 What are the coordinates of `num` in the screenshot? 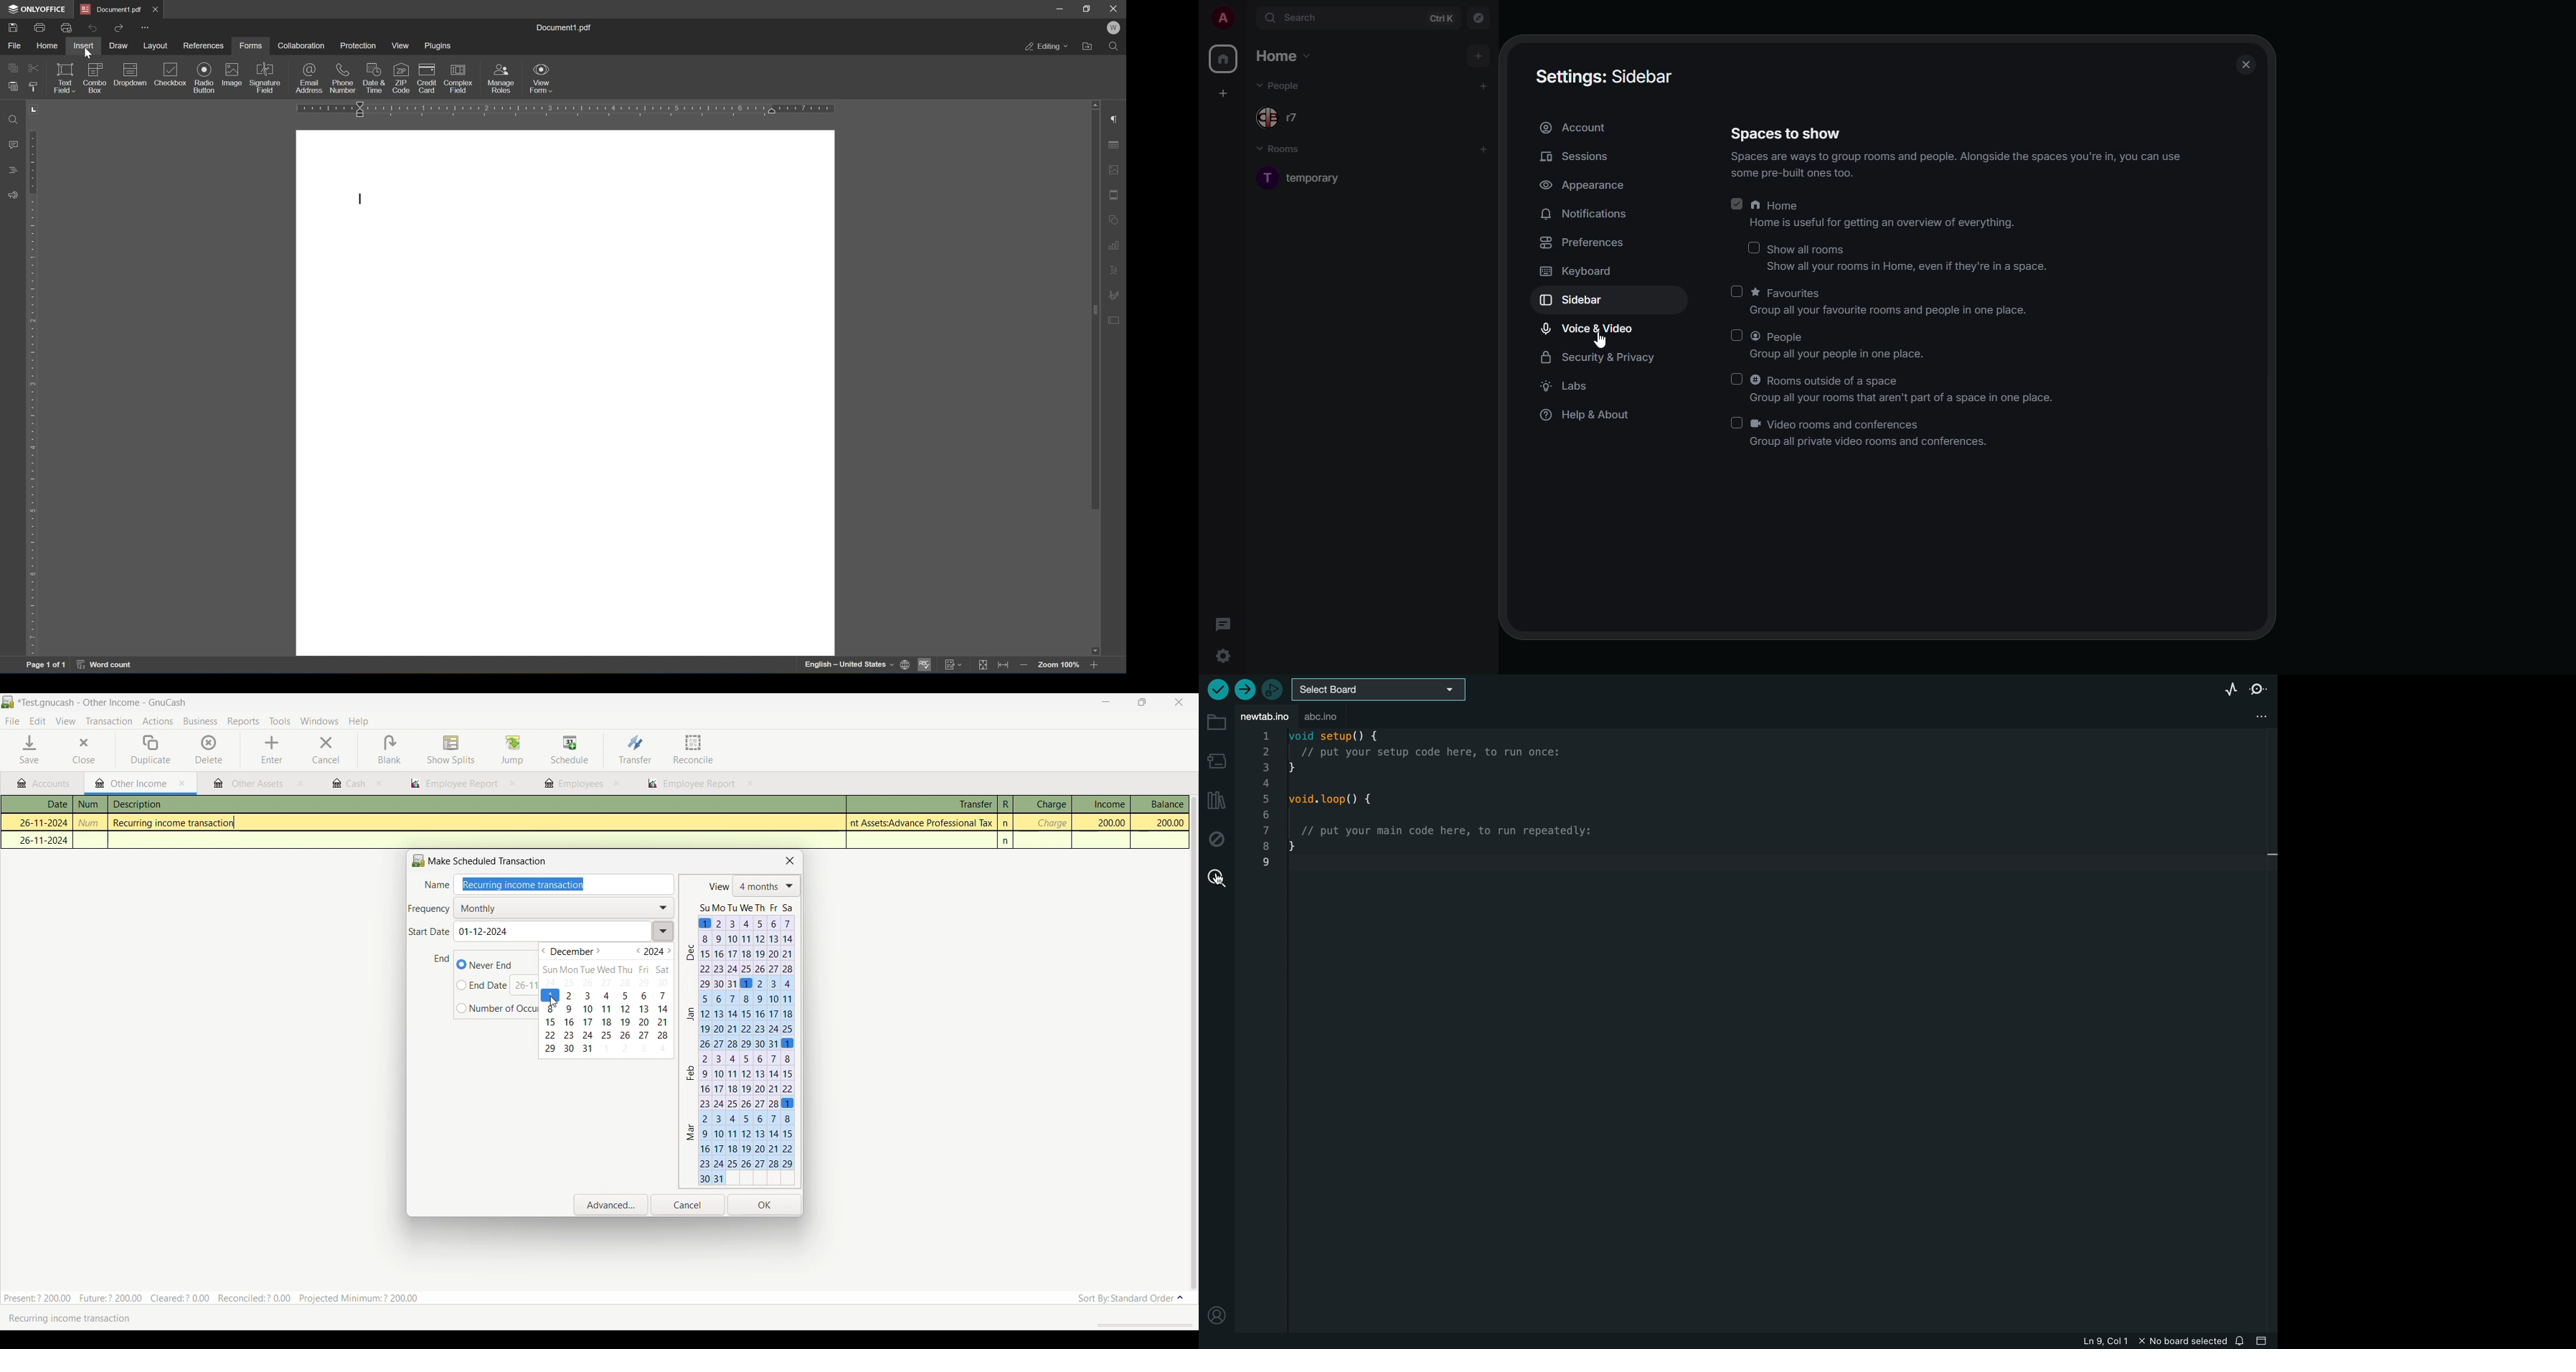 It's located at (90, 804).